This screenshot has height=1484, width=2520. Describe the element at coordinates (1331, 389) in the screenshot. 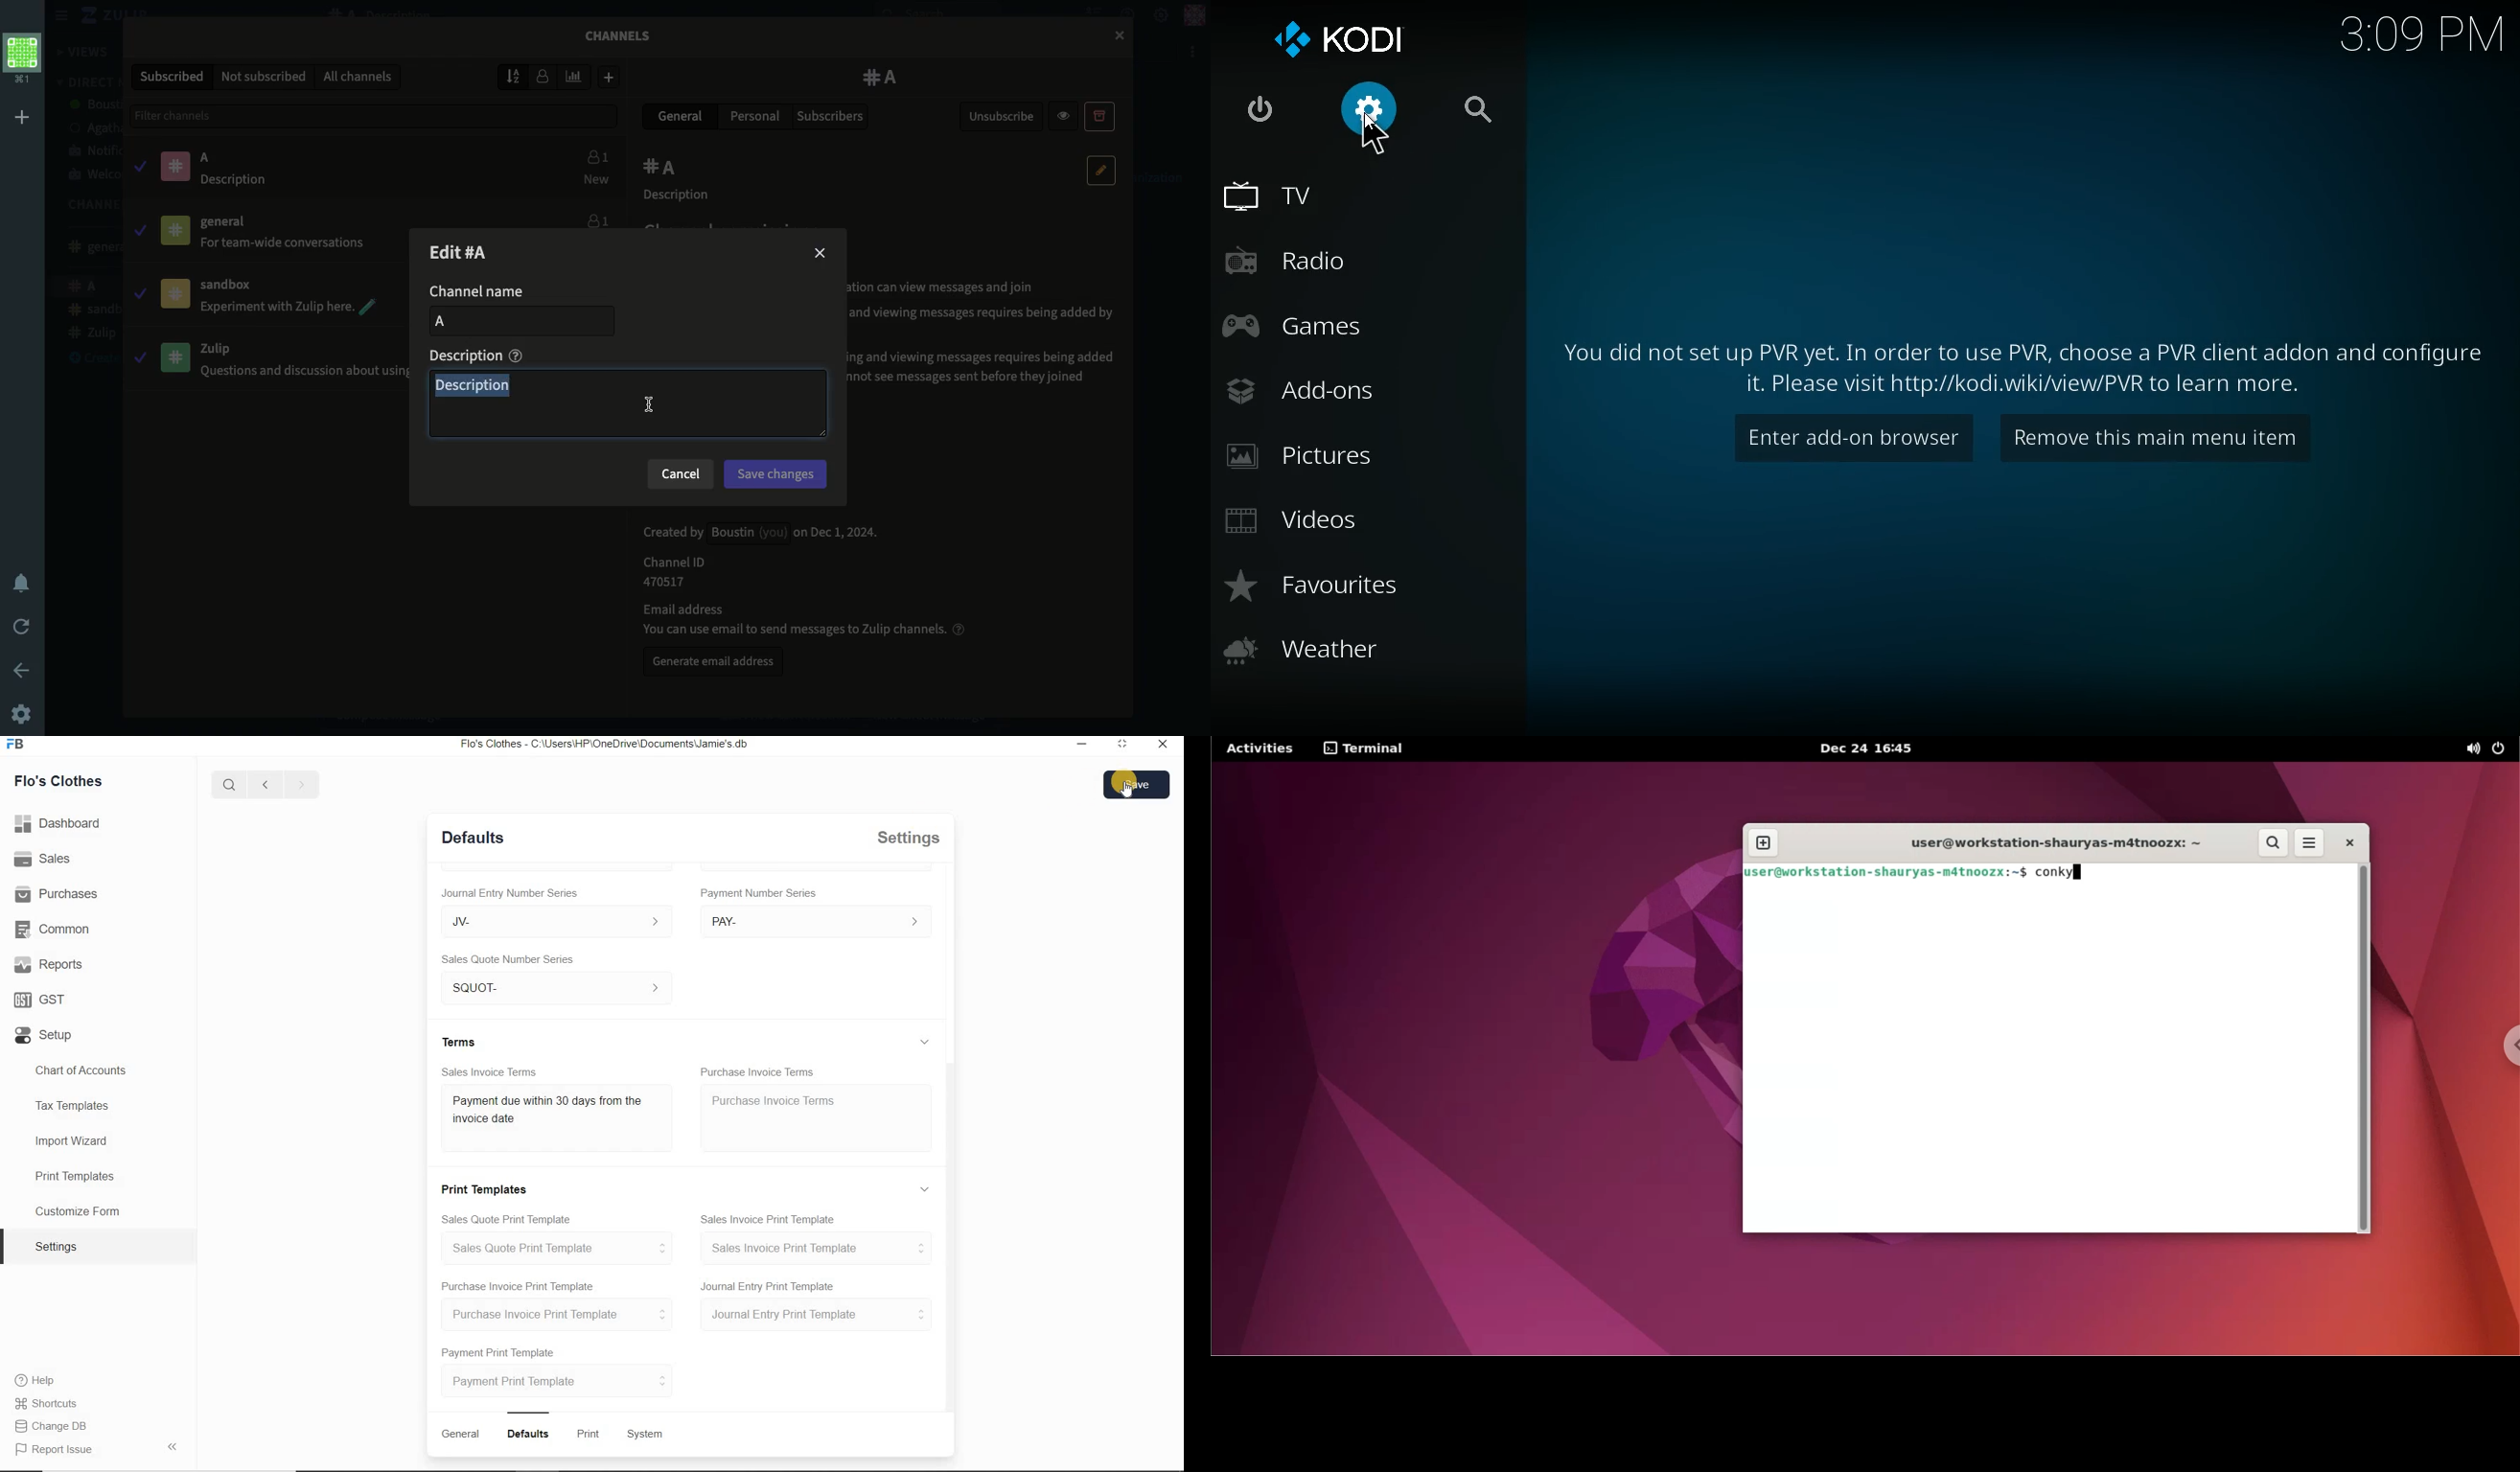

I see `add-ons` at that location.